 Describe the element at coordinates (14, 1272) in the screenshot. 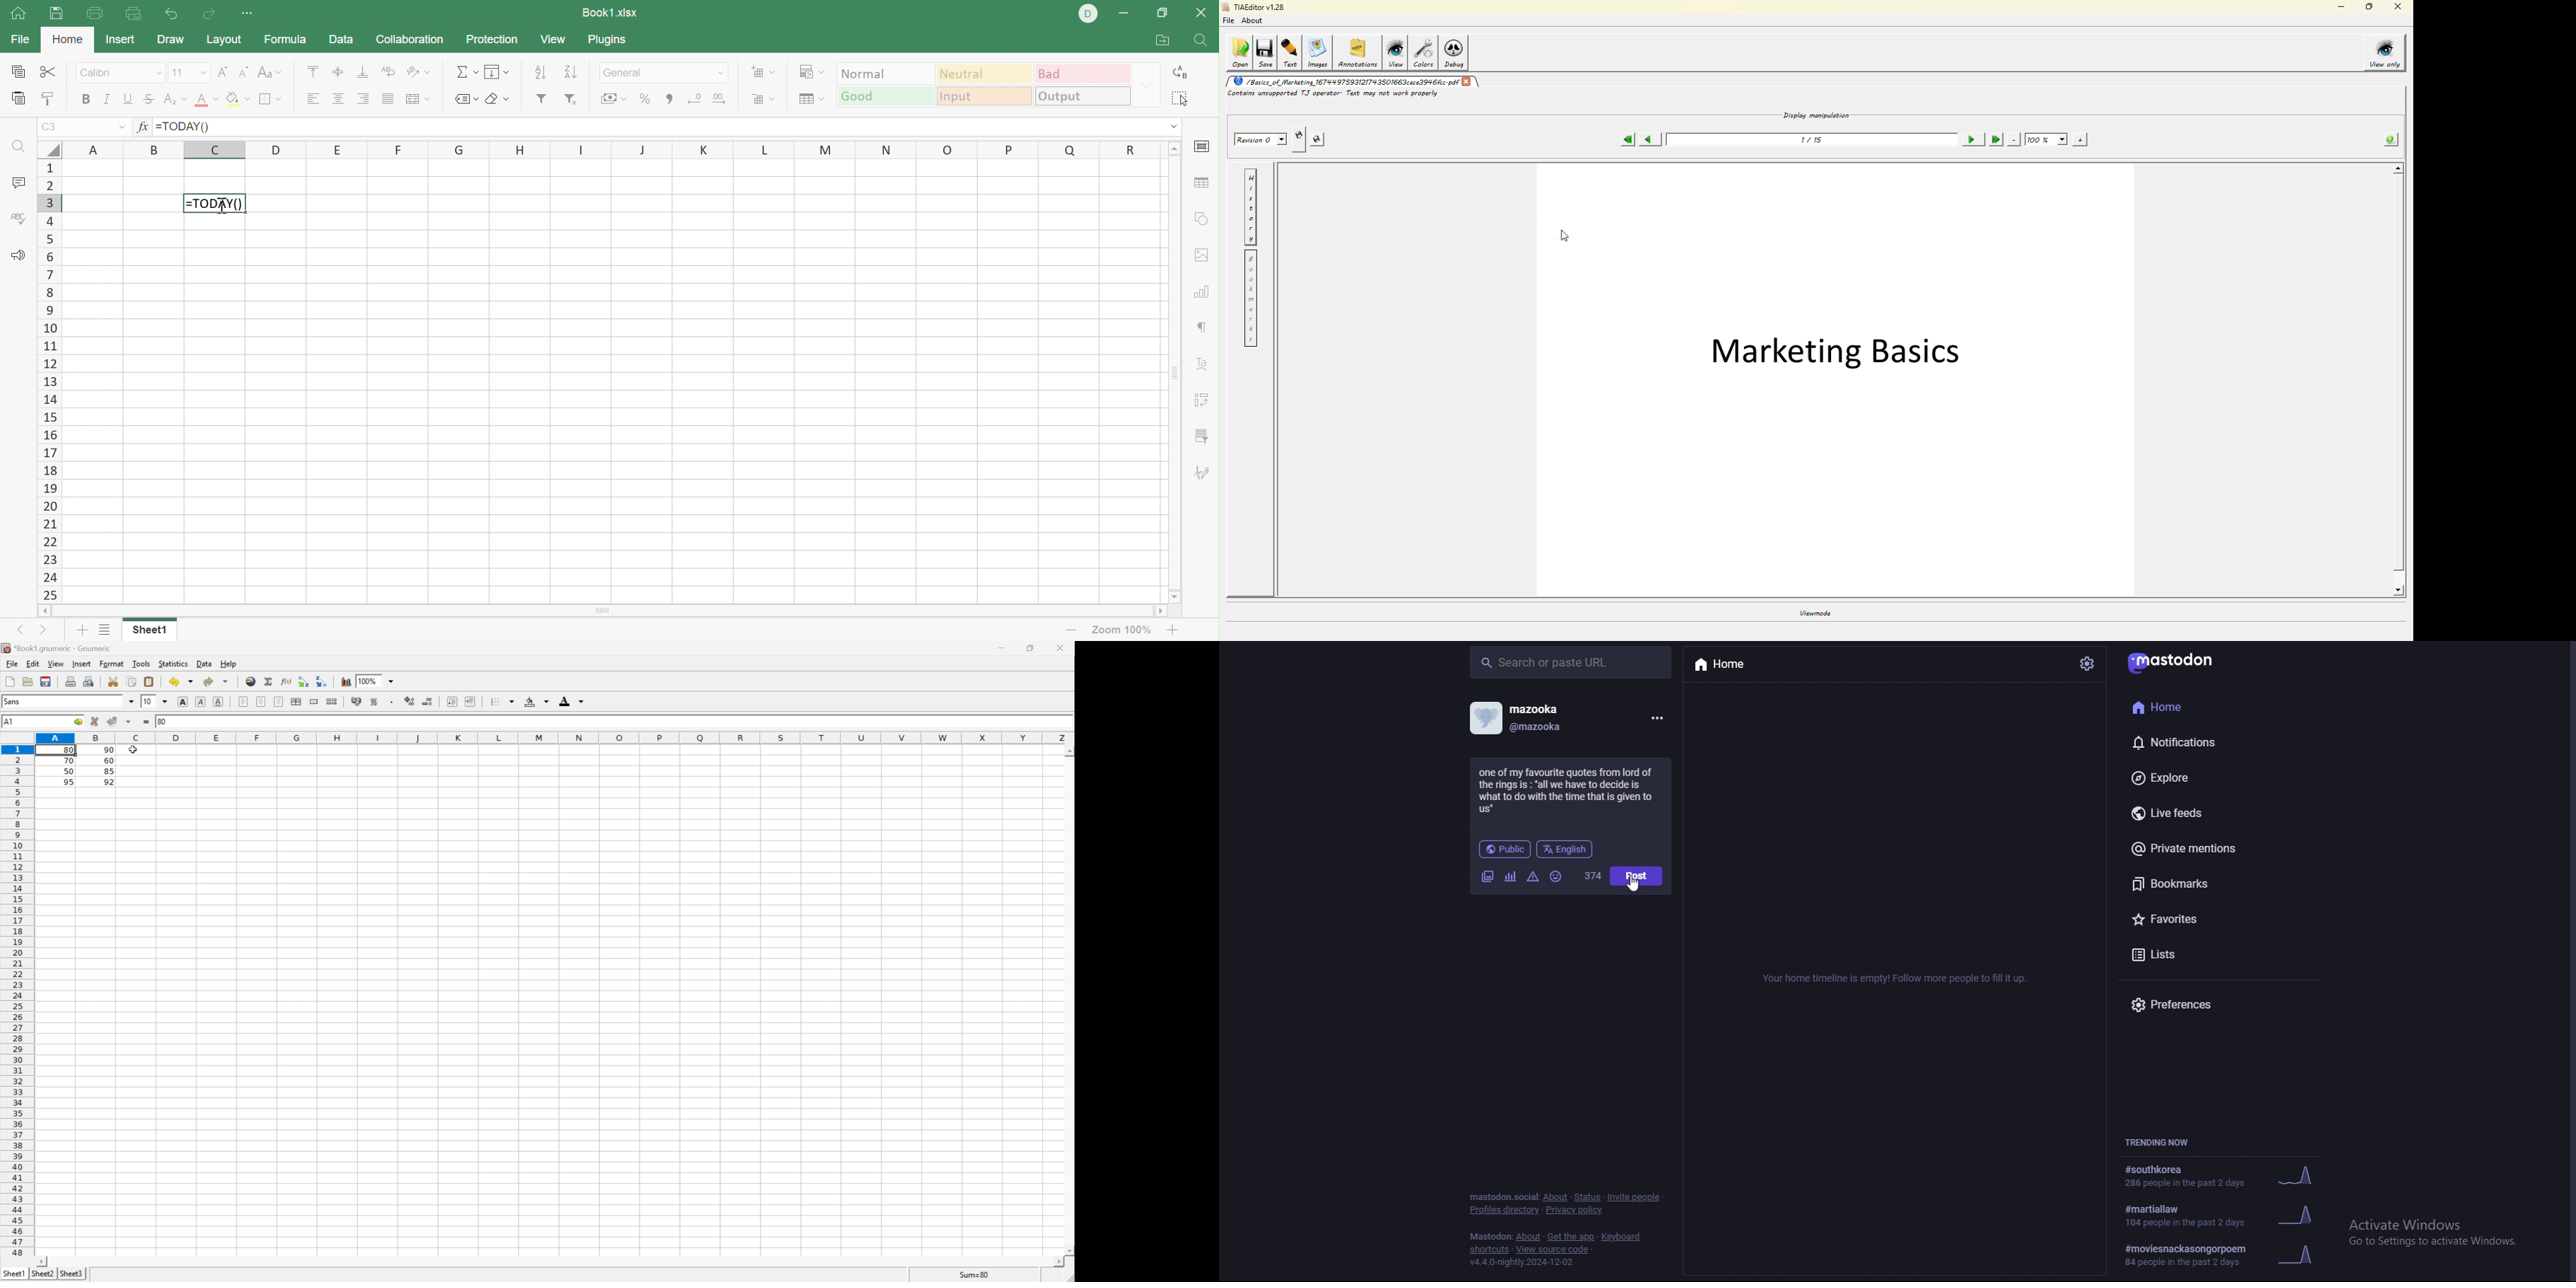

I see `Sheet1` at that location.